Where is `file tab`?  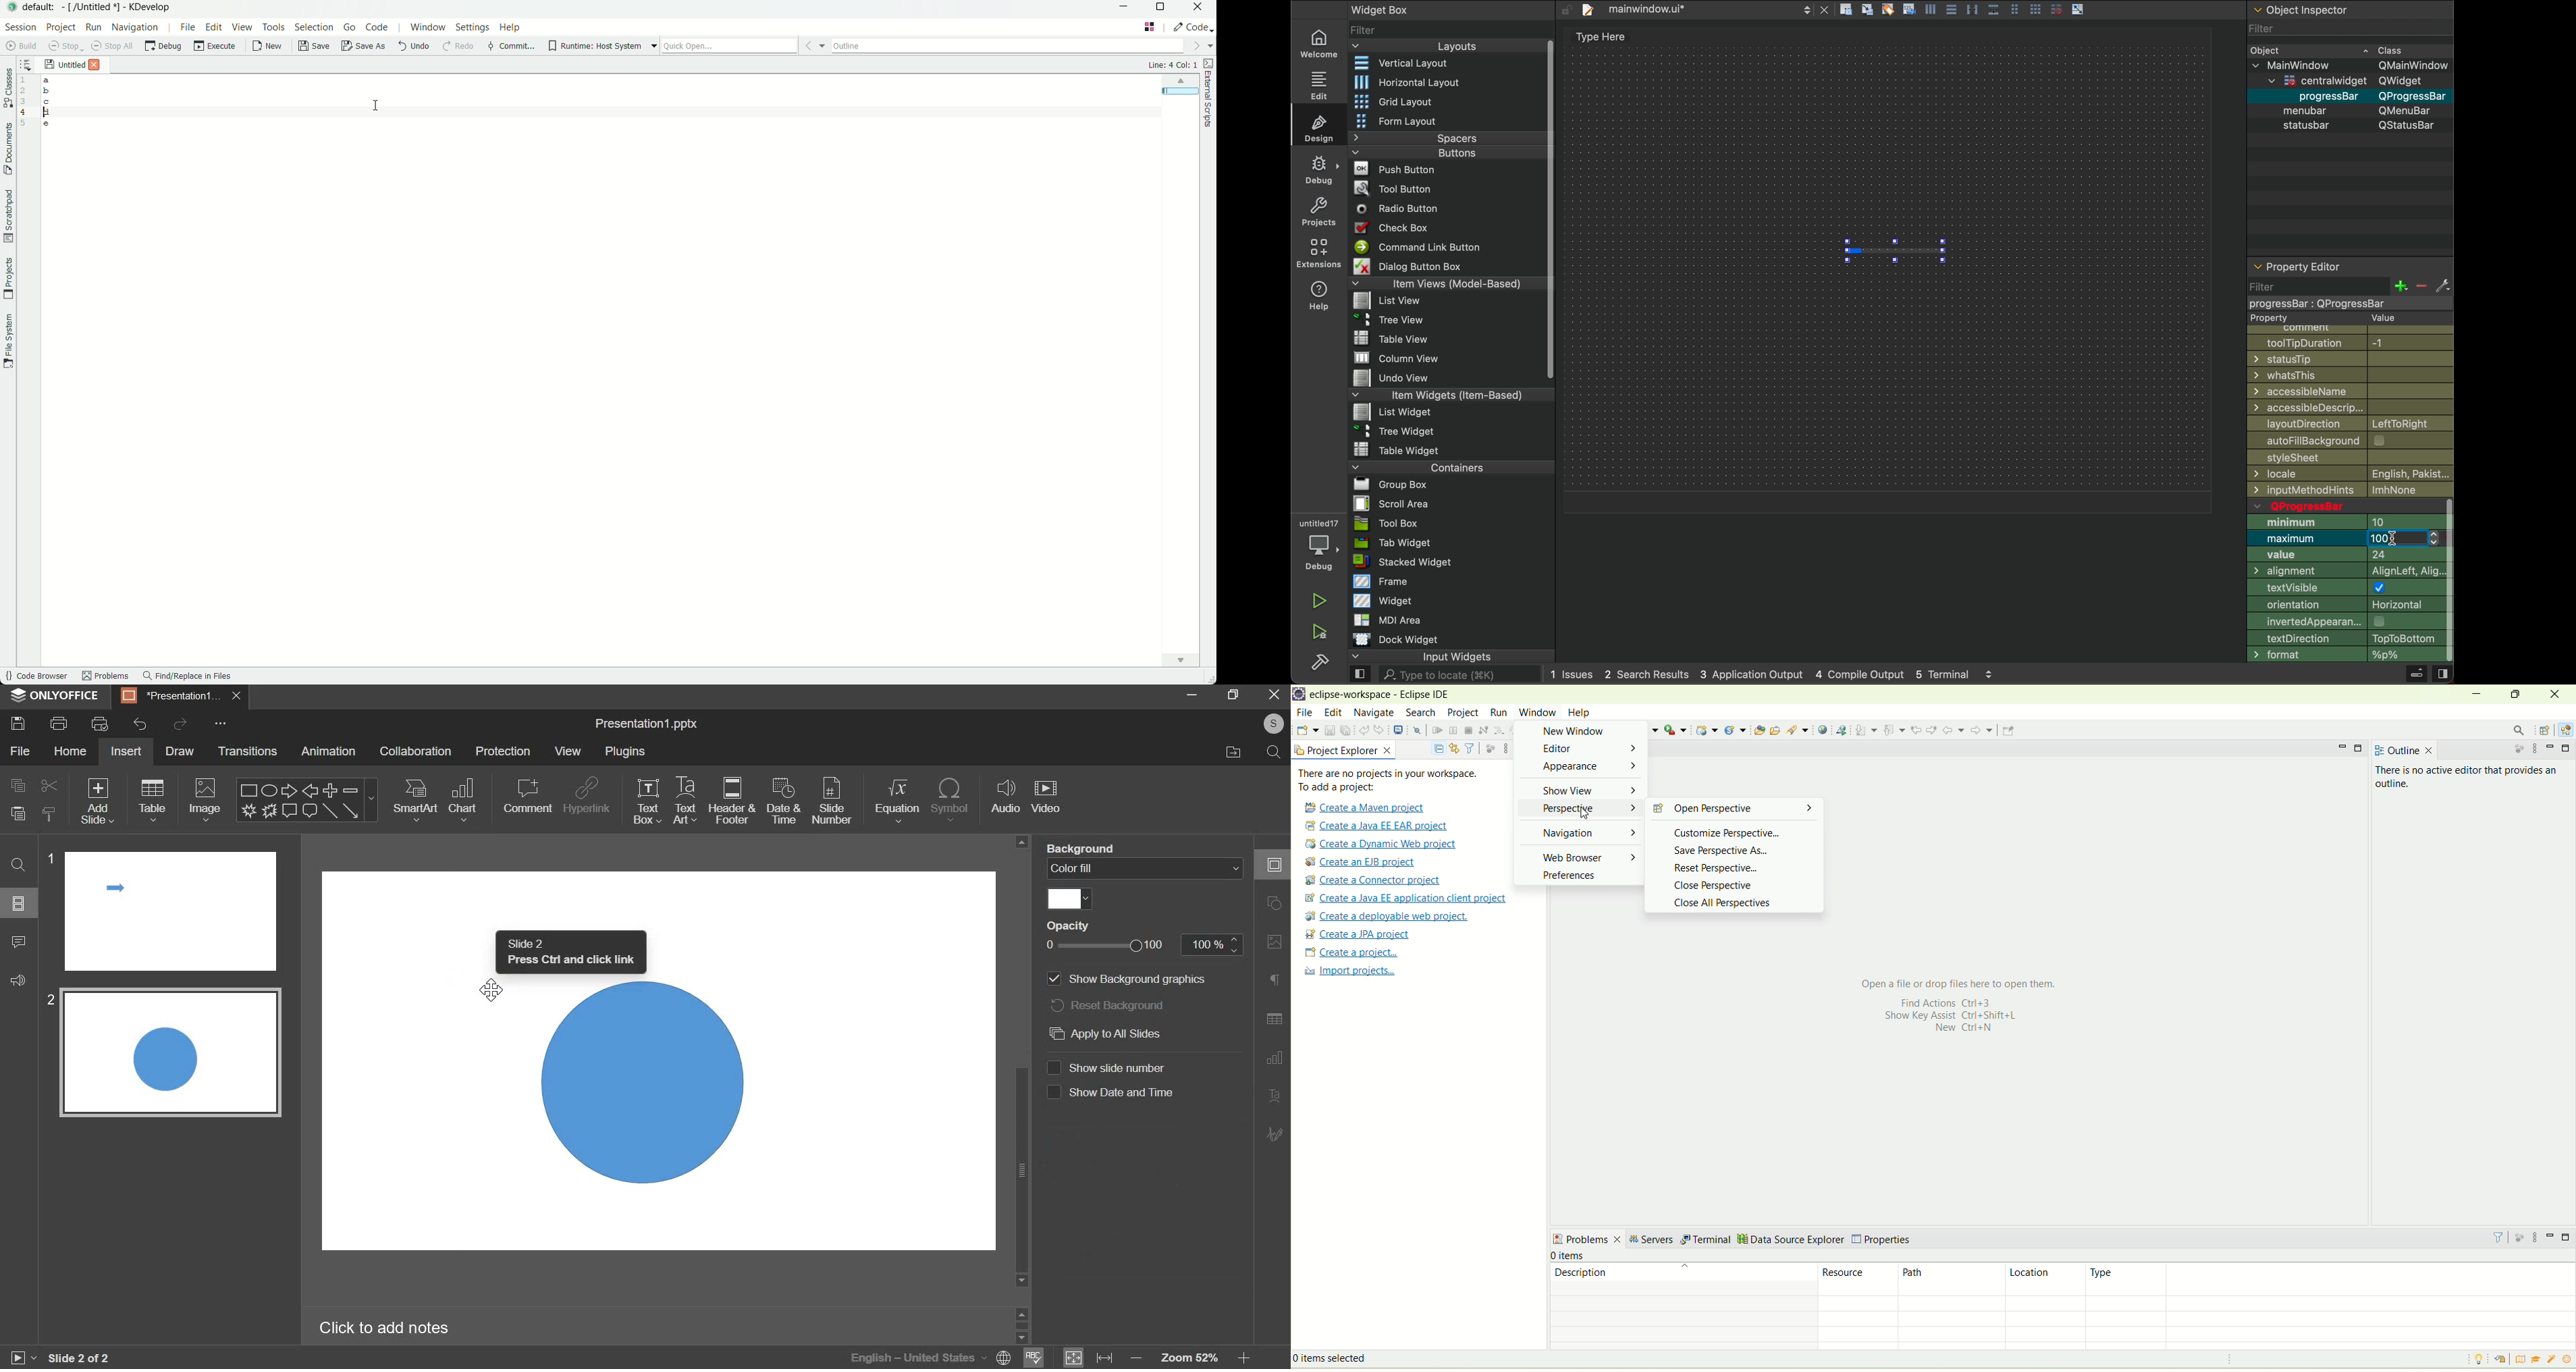
file tab is located at coordinates (1705, 11).